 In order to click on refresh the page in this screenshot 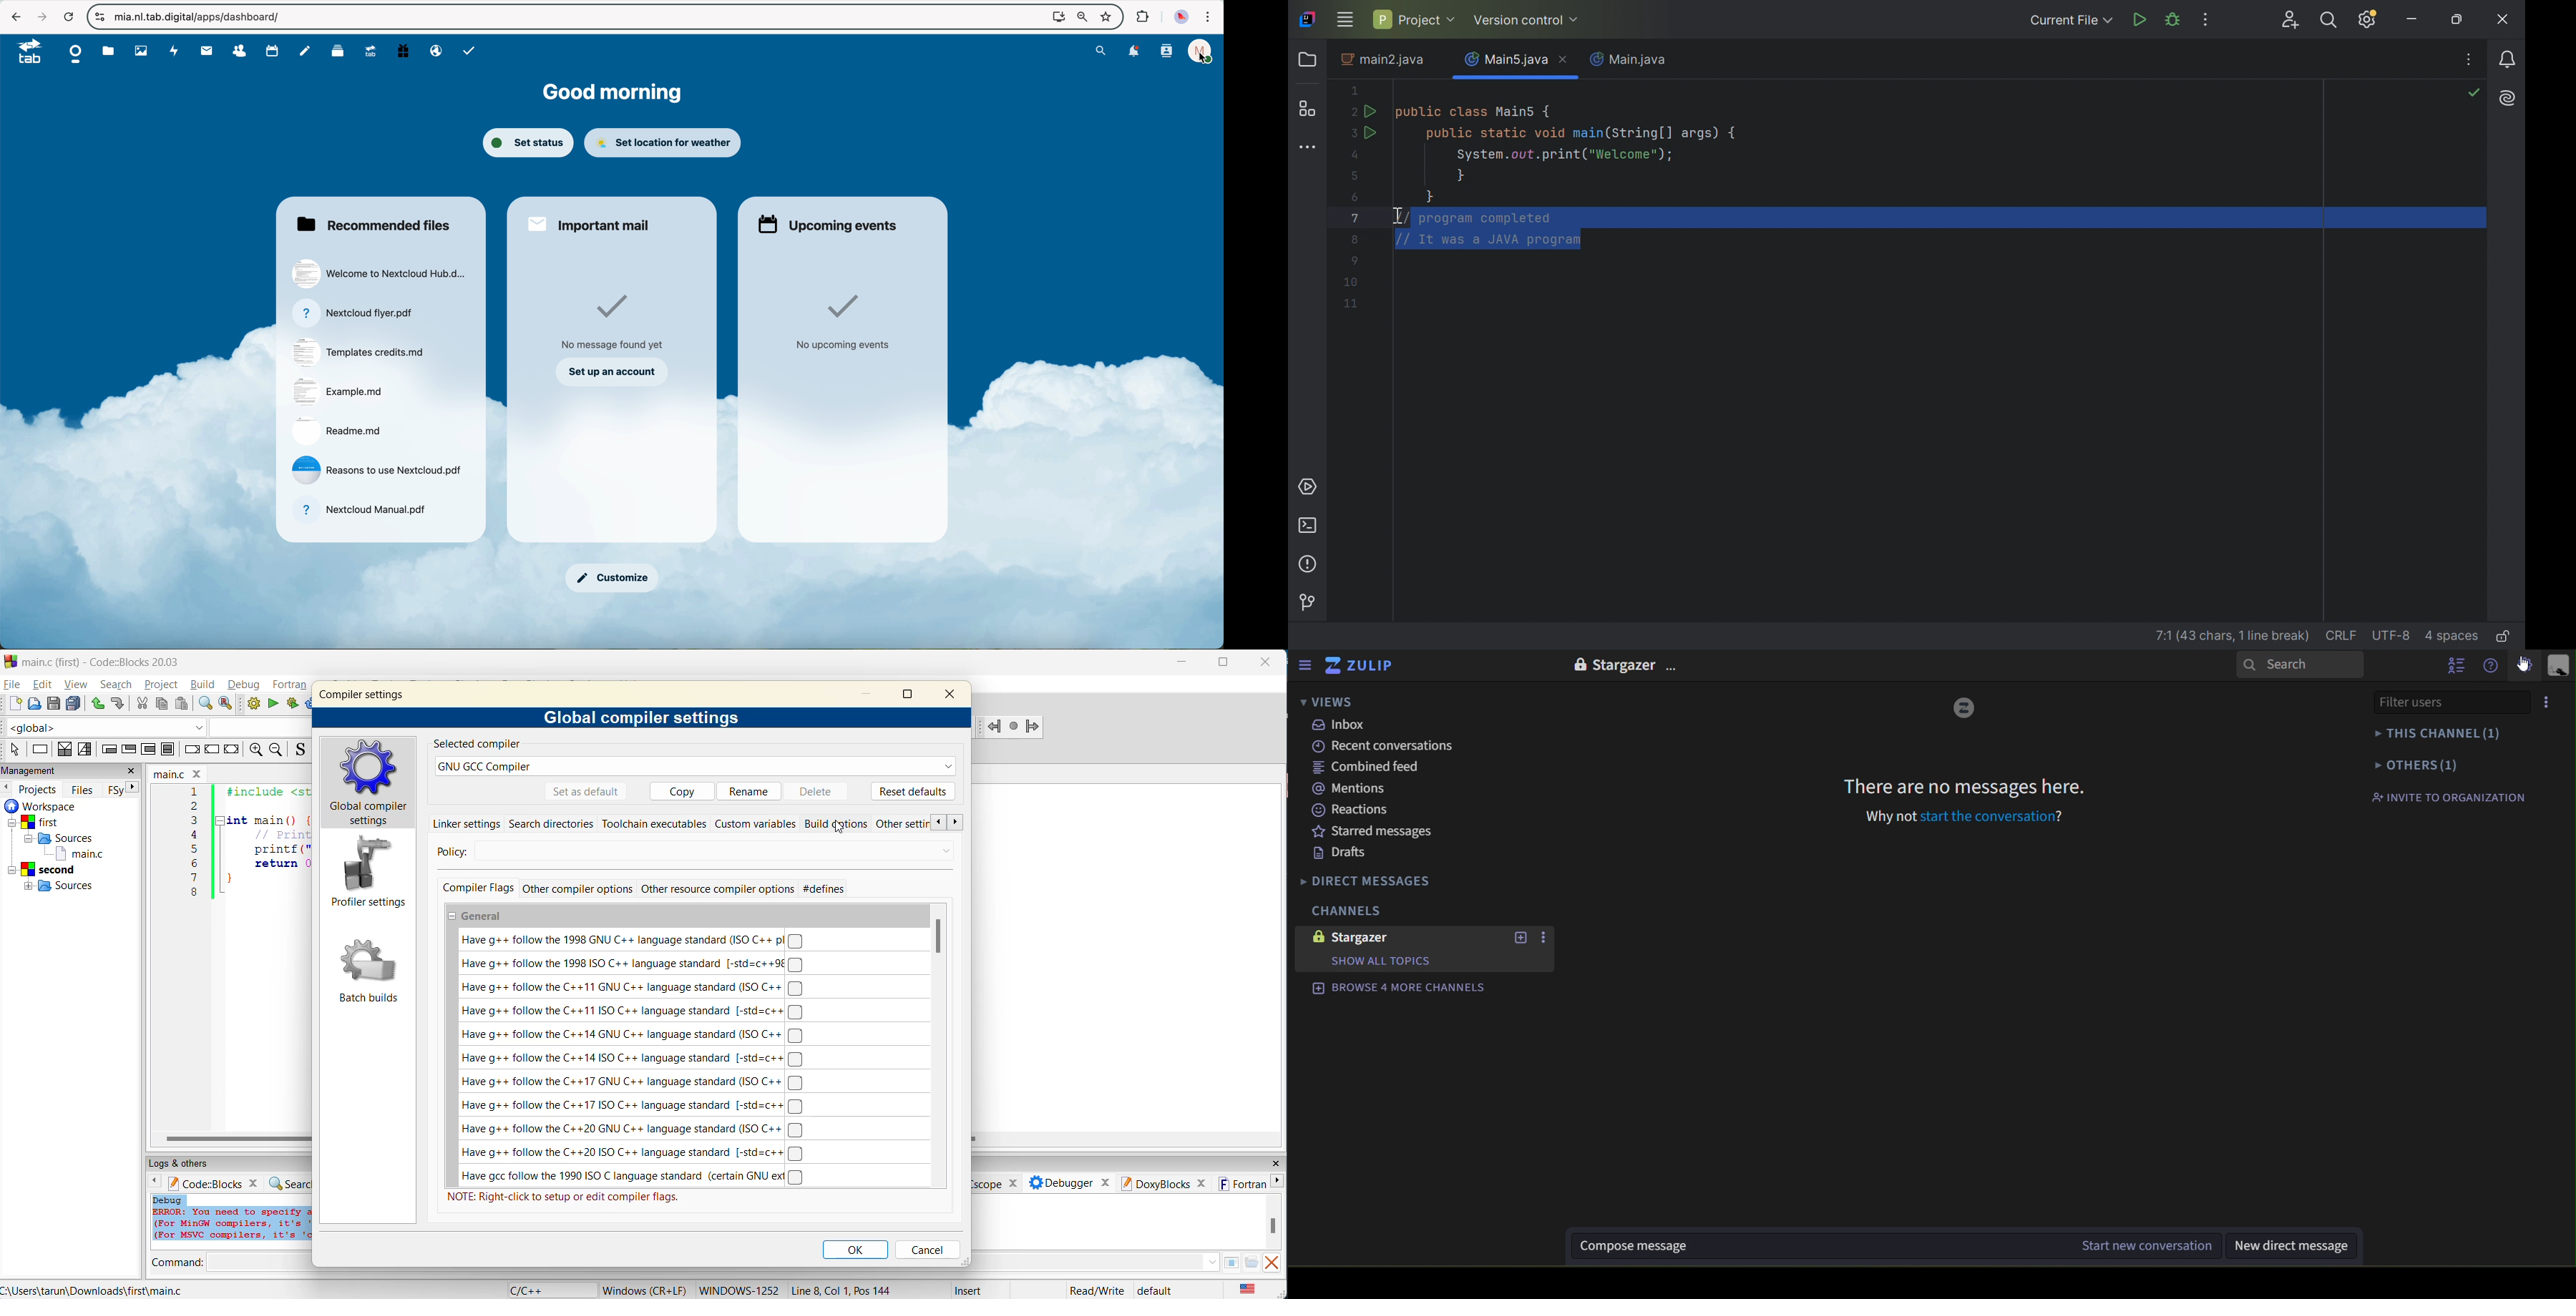, I will do `click(68, 16)`.